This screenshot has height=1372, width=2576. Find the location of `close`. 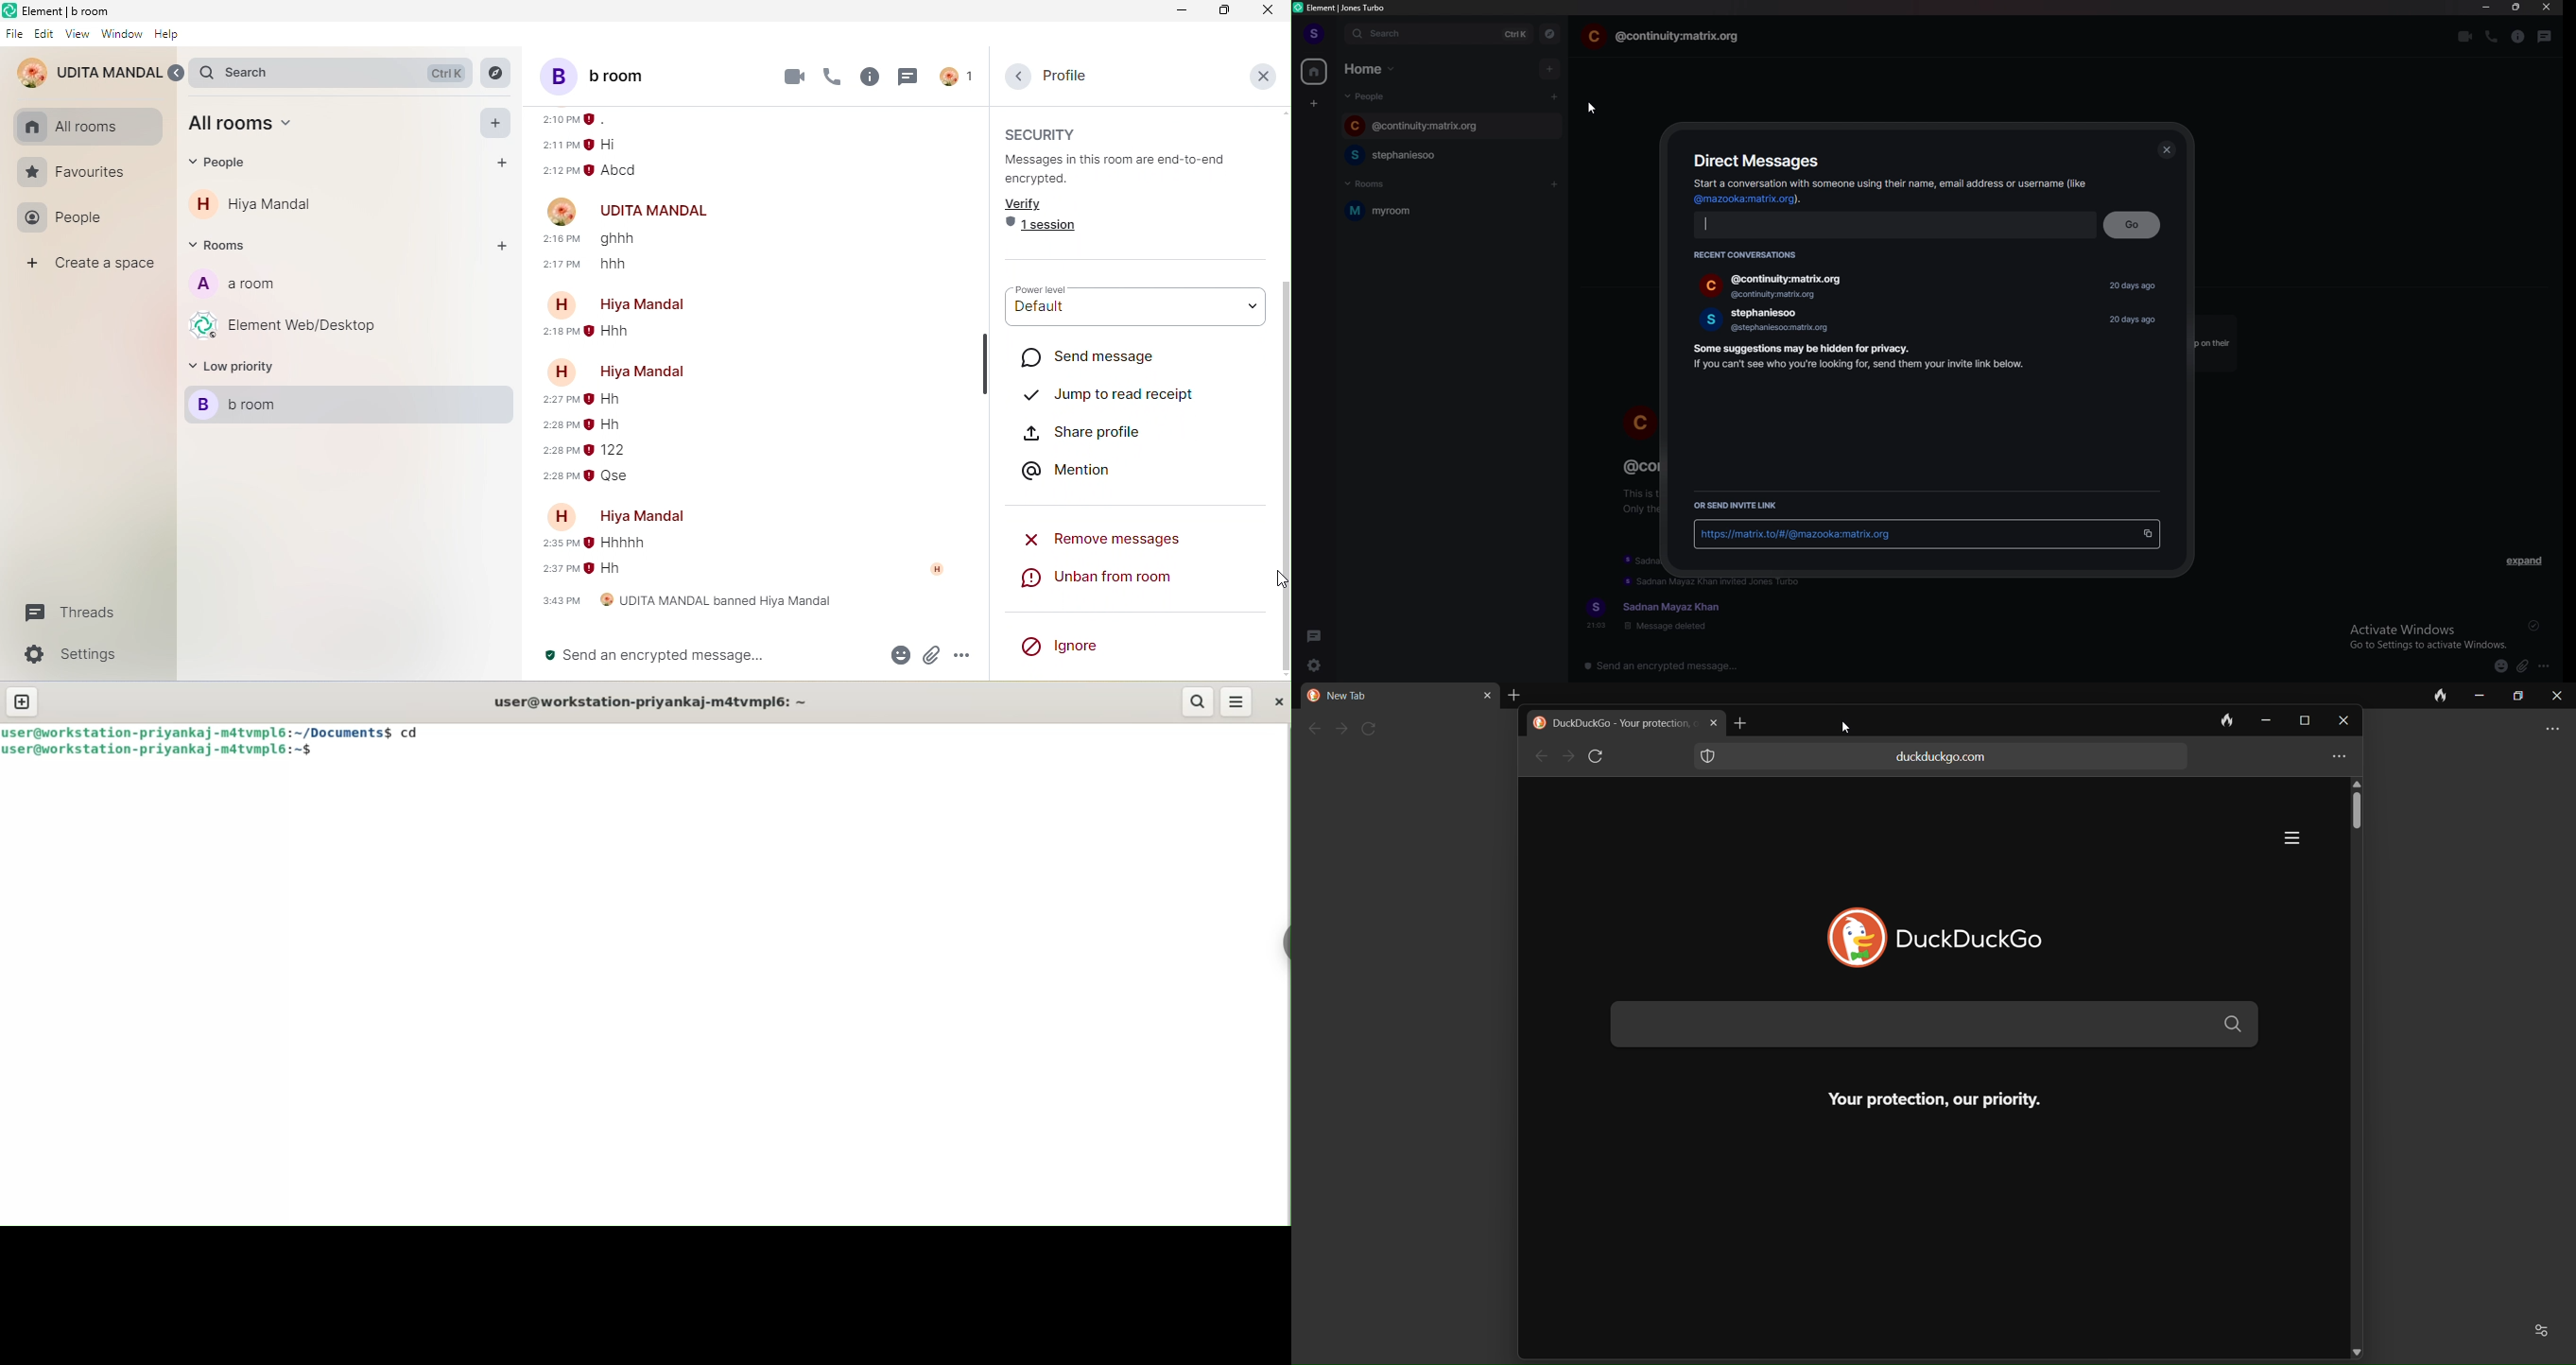

close is located at coordinates (2546, 7).